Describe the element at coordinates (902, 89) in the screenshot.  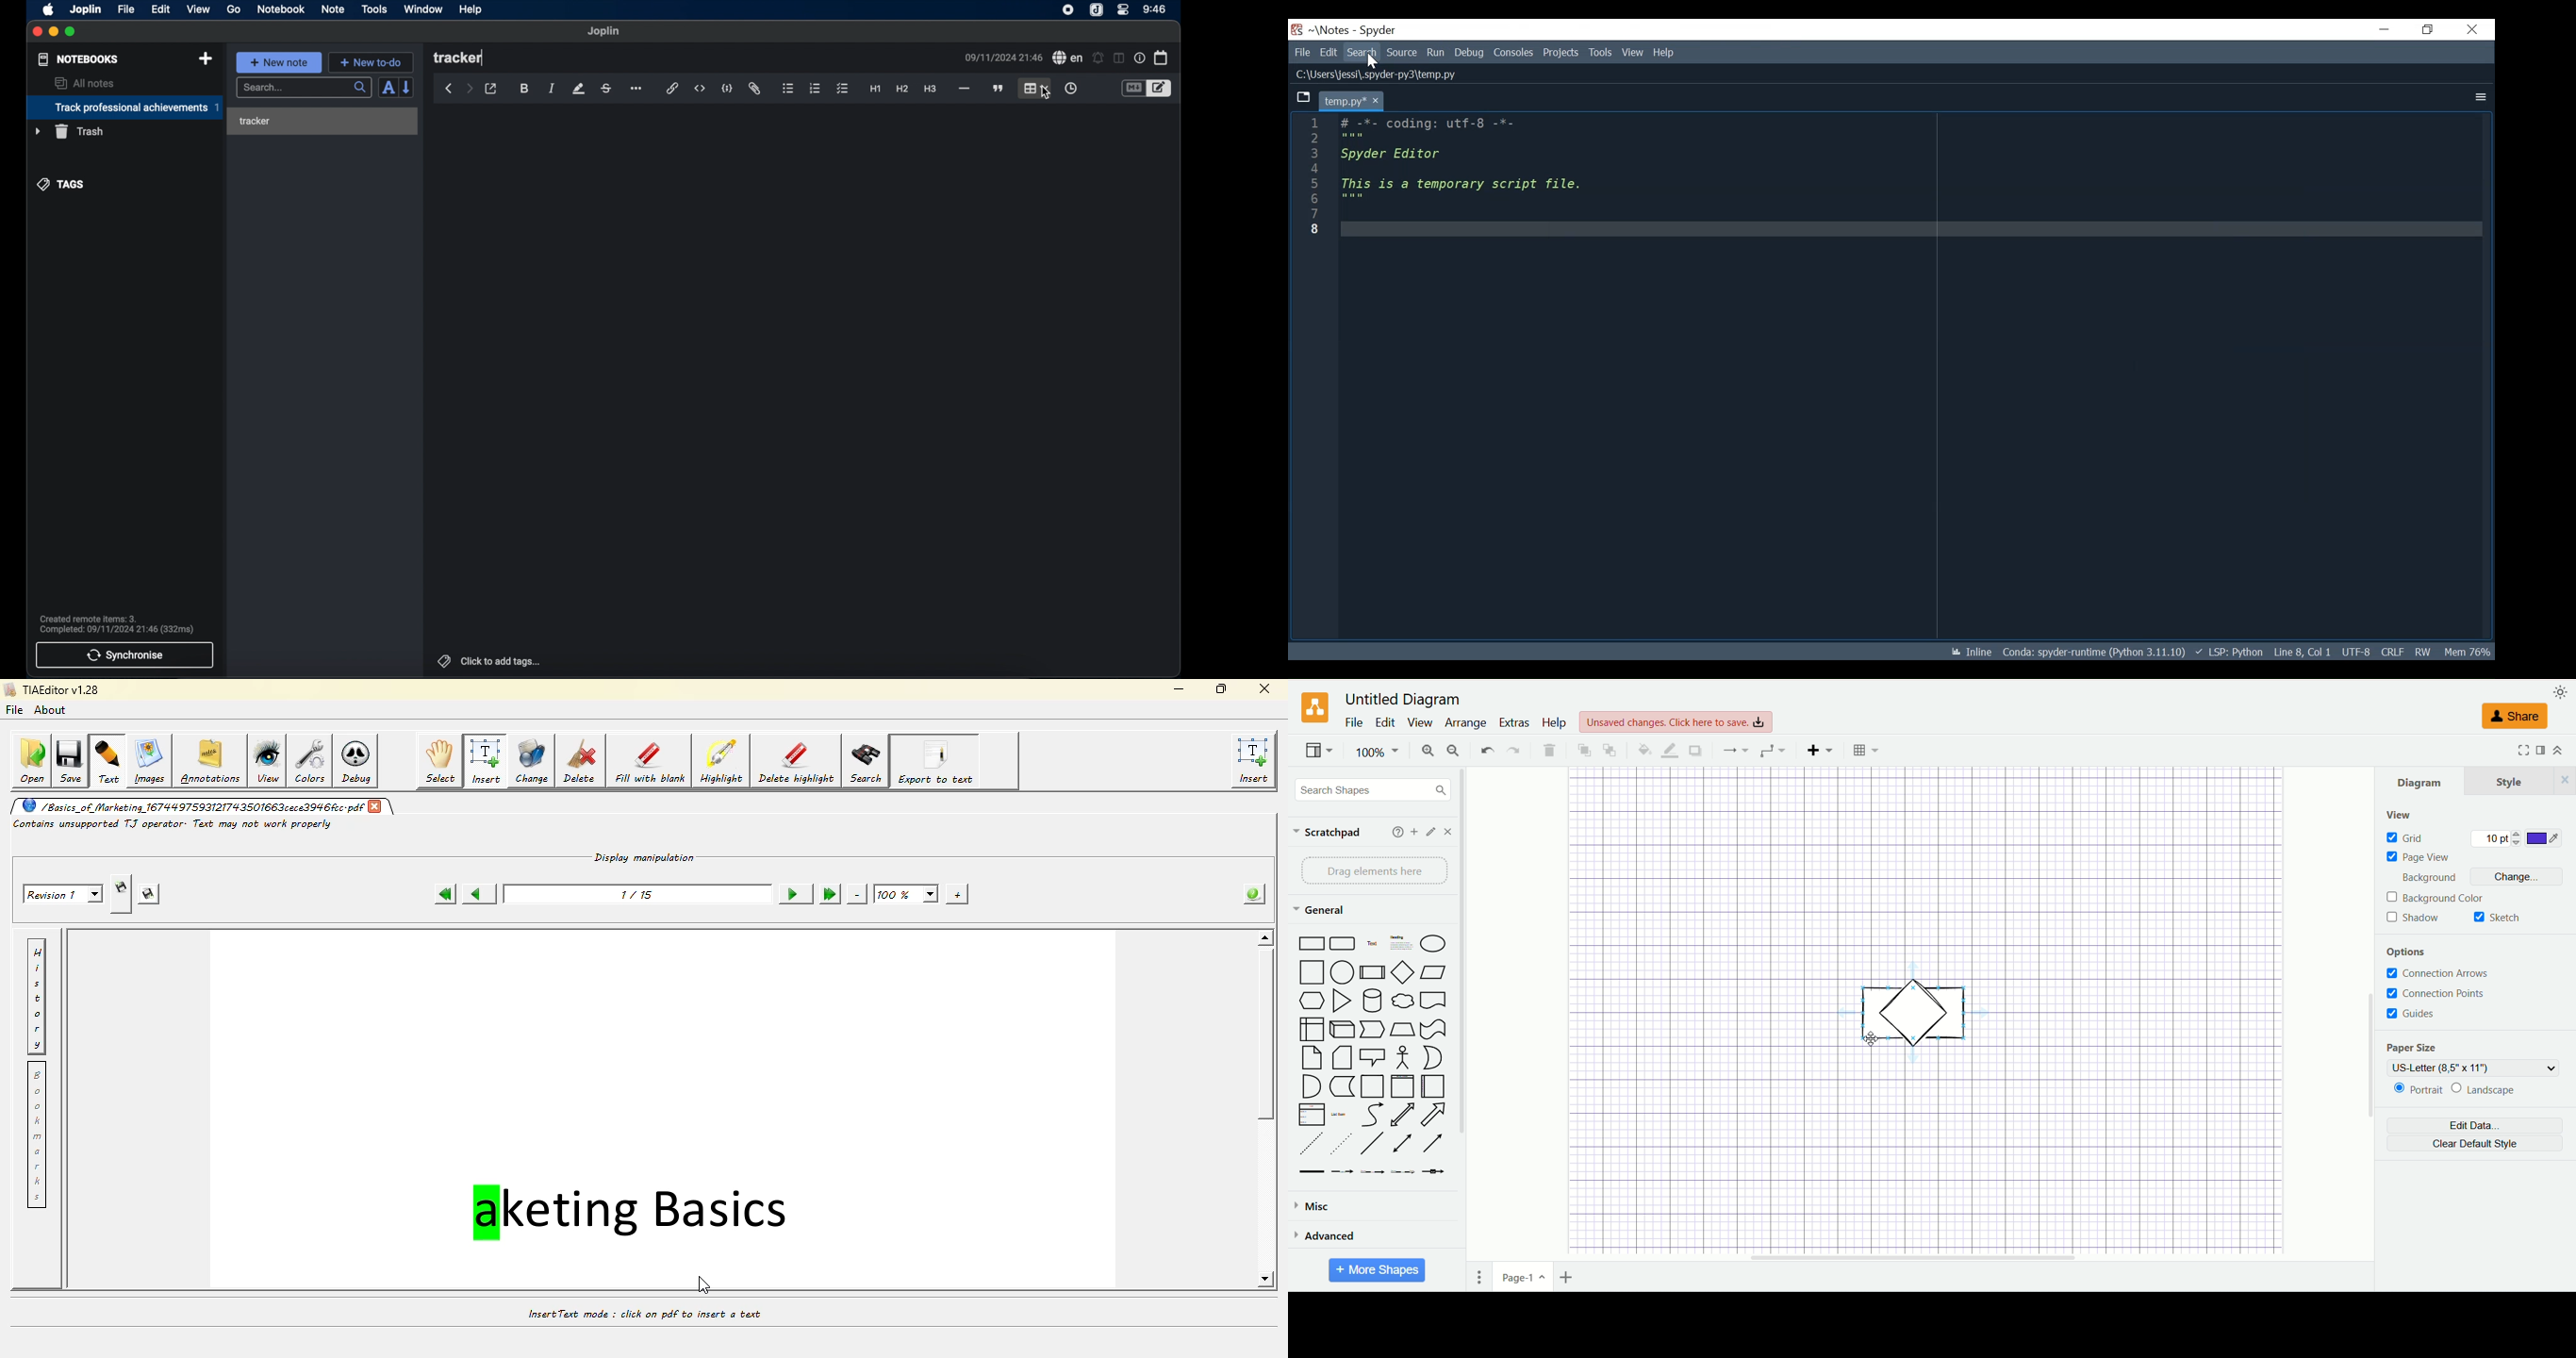
I see `heading 2` at that location.